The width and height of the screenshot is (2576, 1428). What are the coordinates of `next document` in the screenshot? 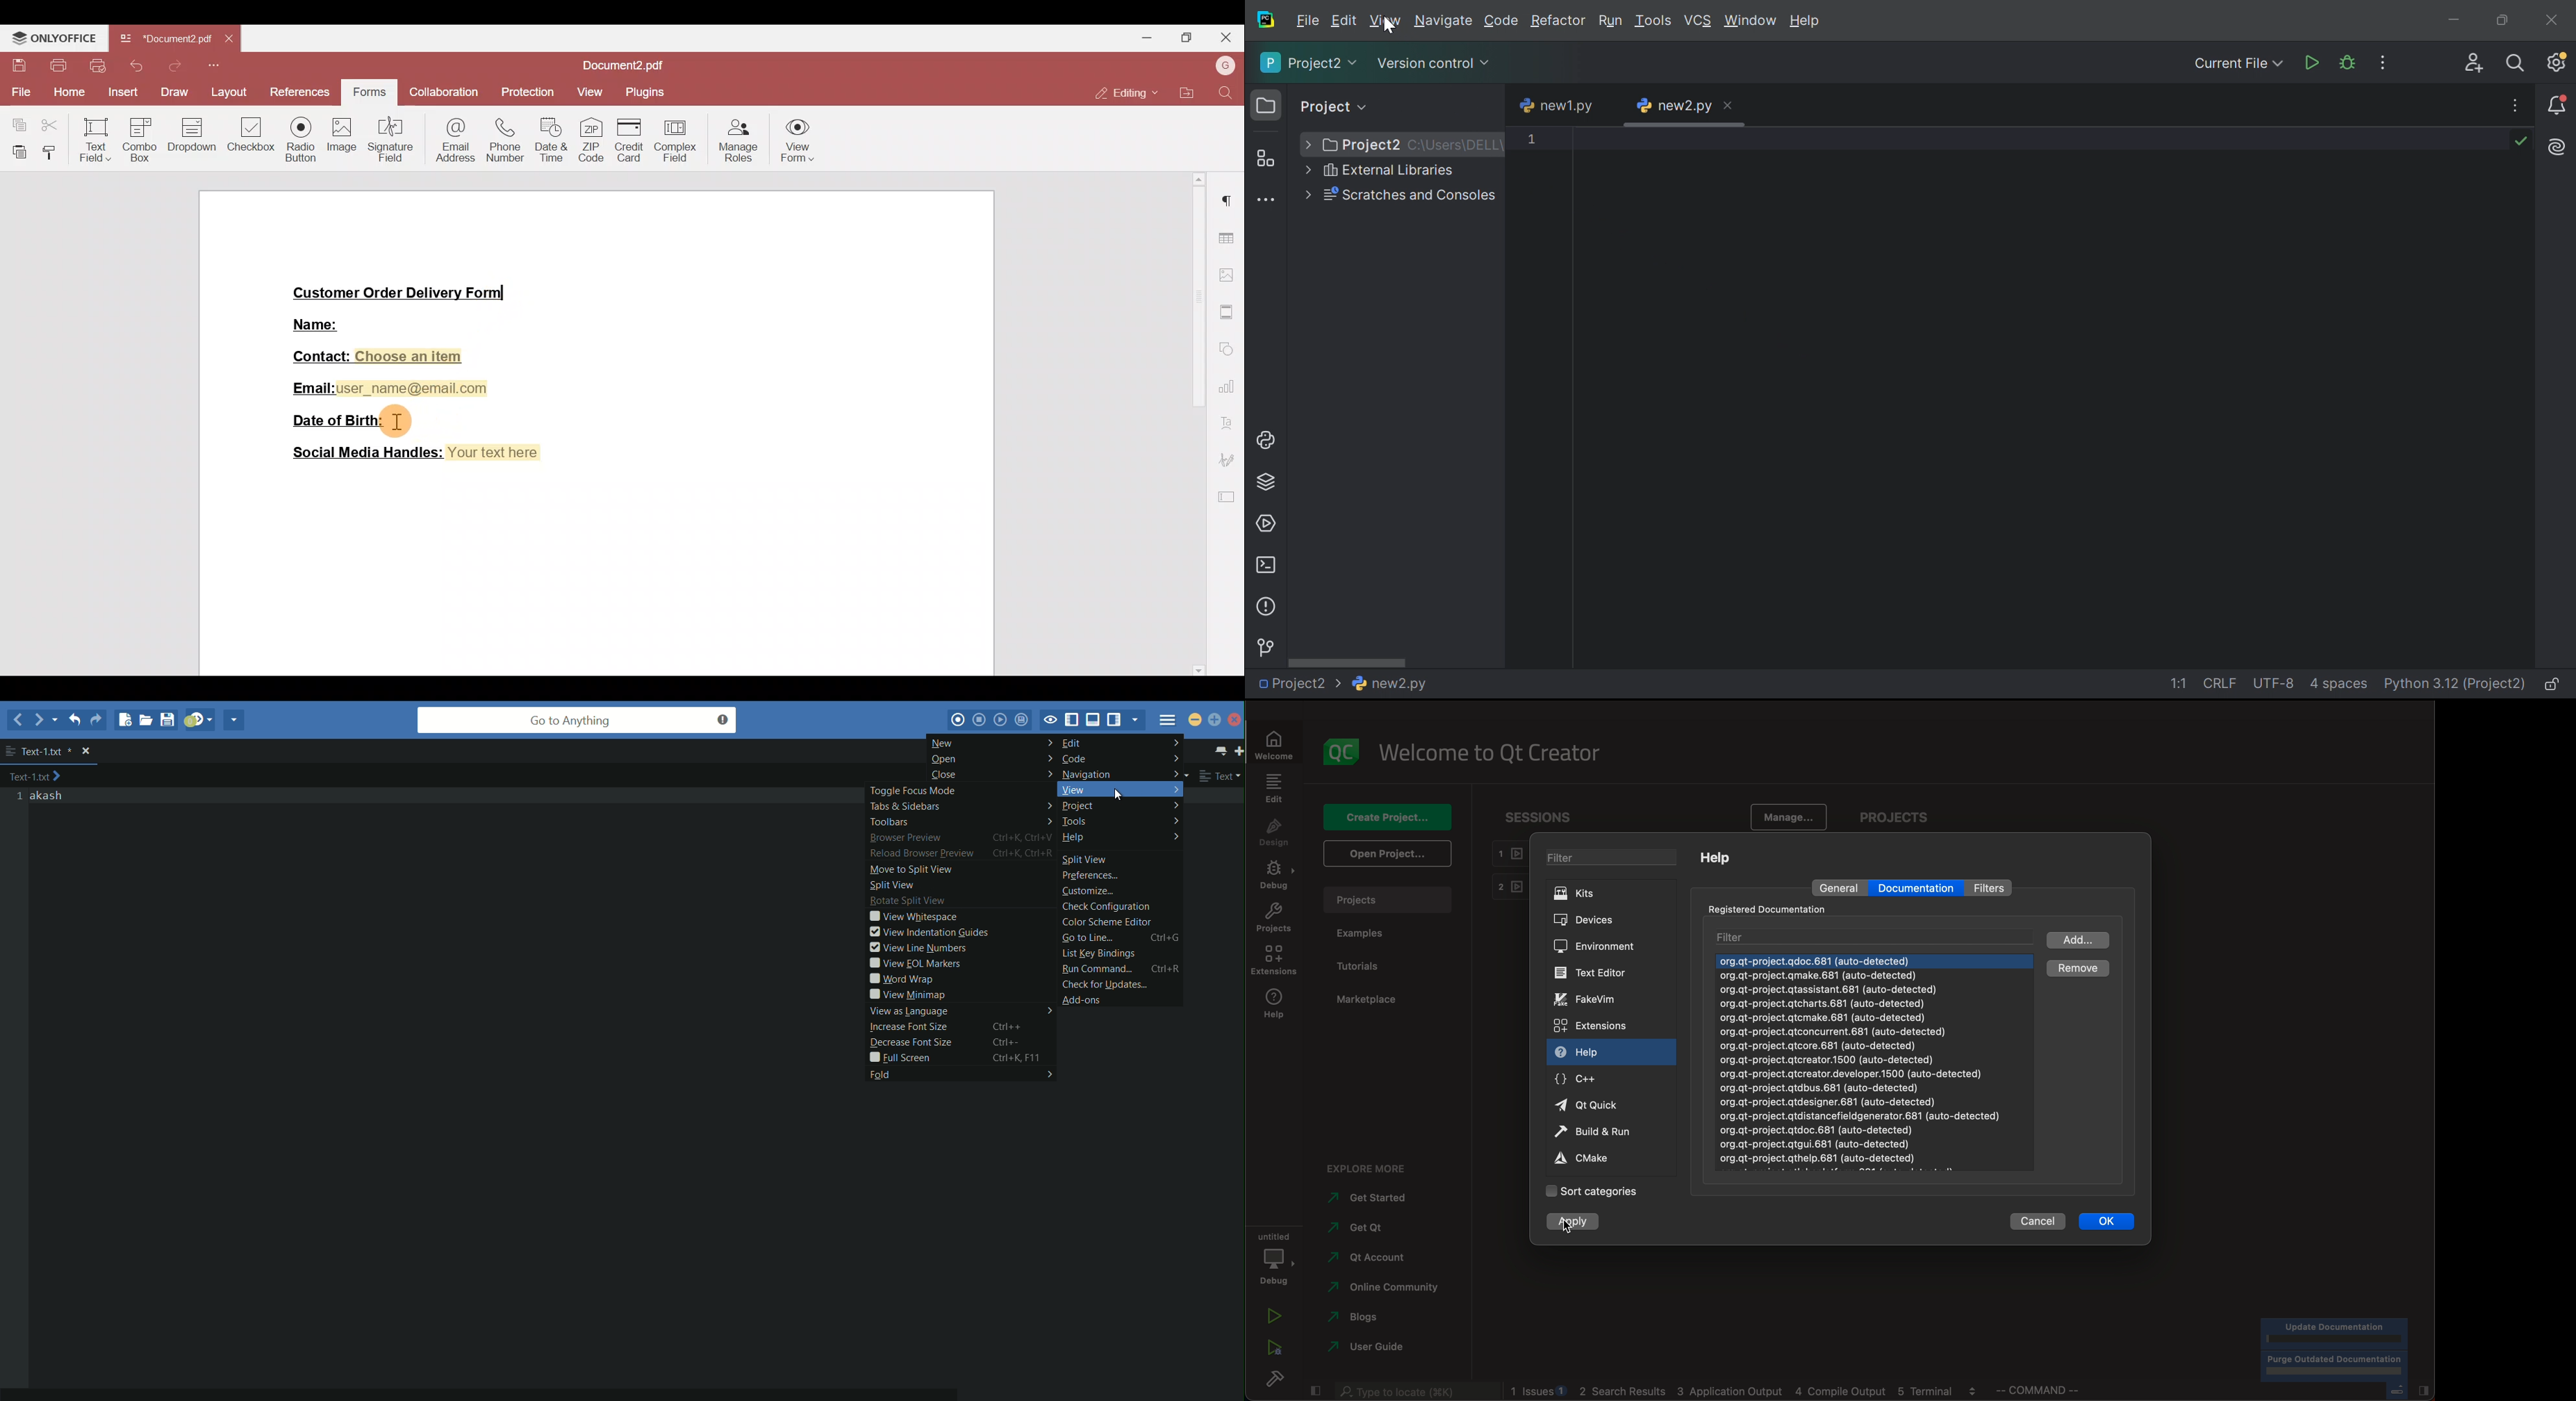 It's located at (1877, 962).